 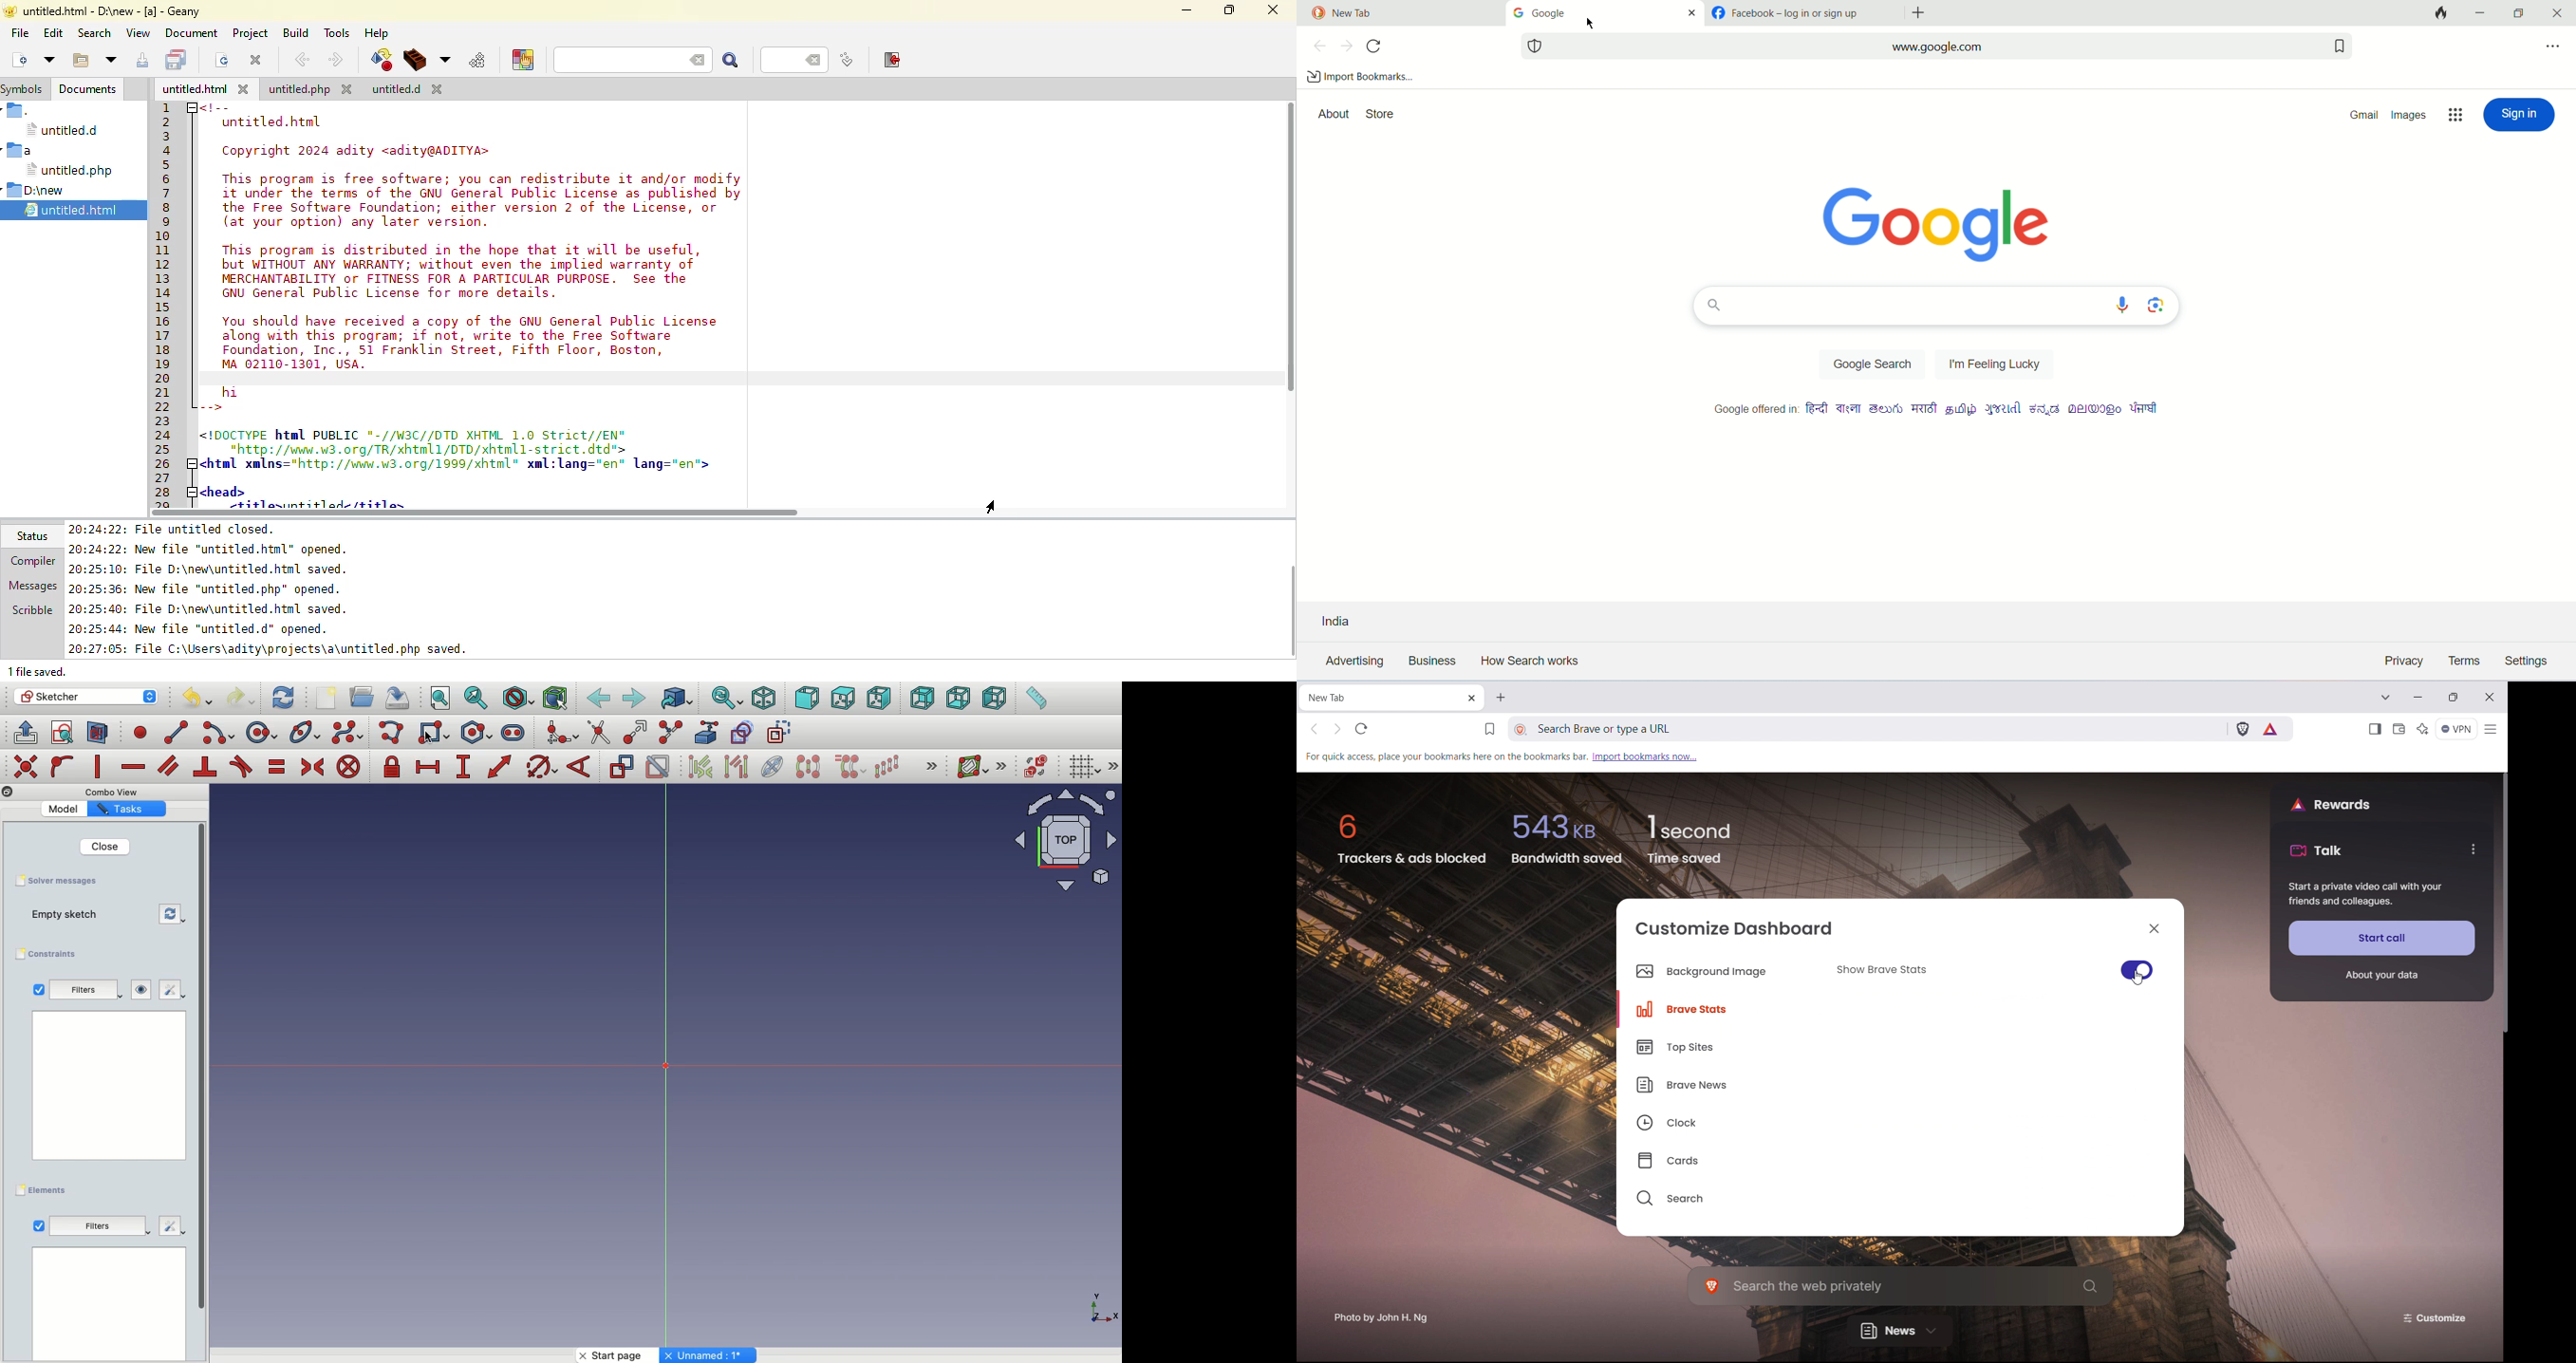 What do you see at coordinates (808, 766) in the screenshot?
I see `Symmetry` at bounding box center [808, 766].